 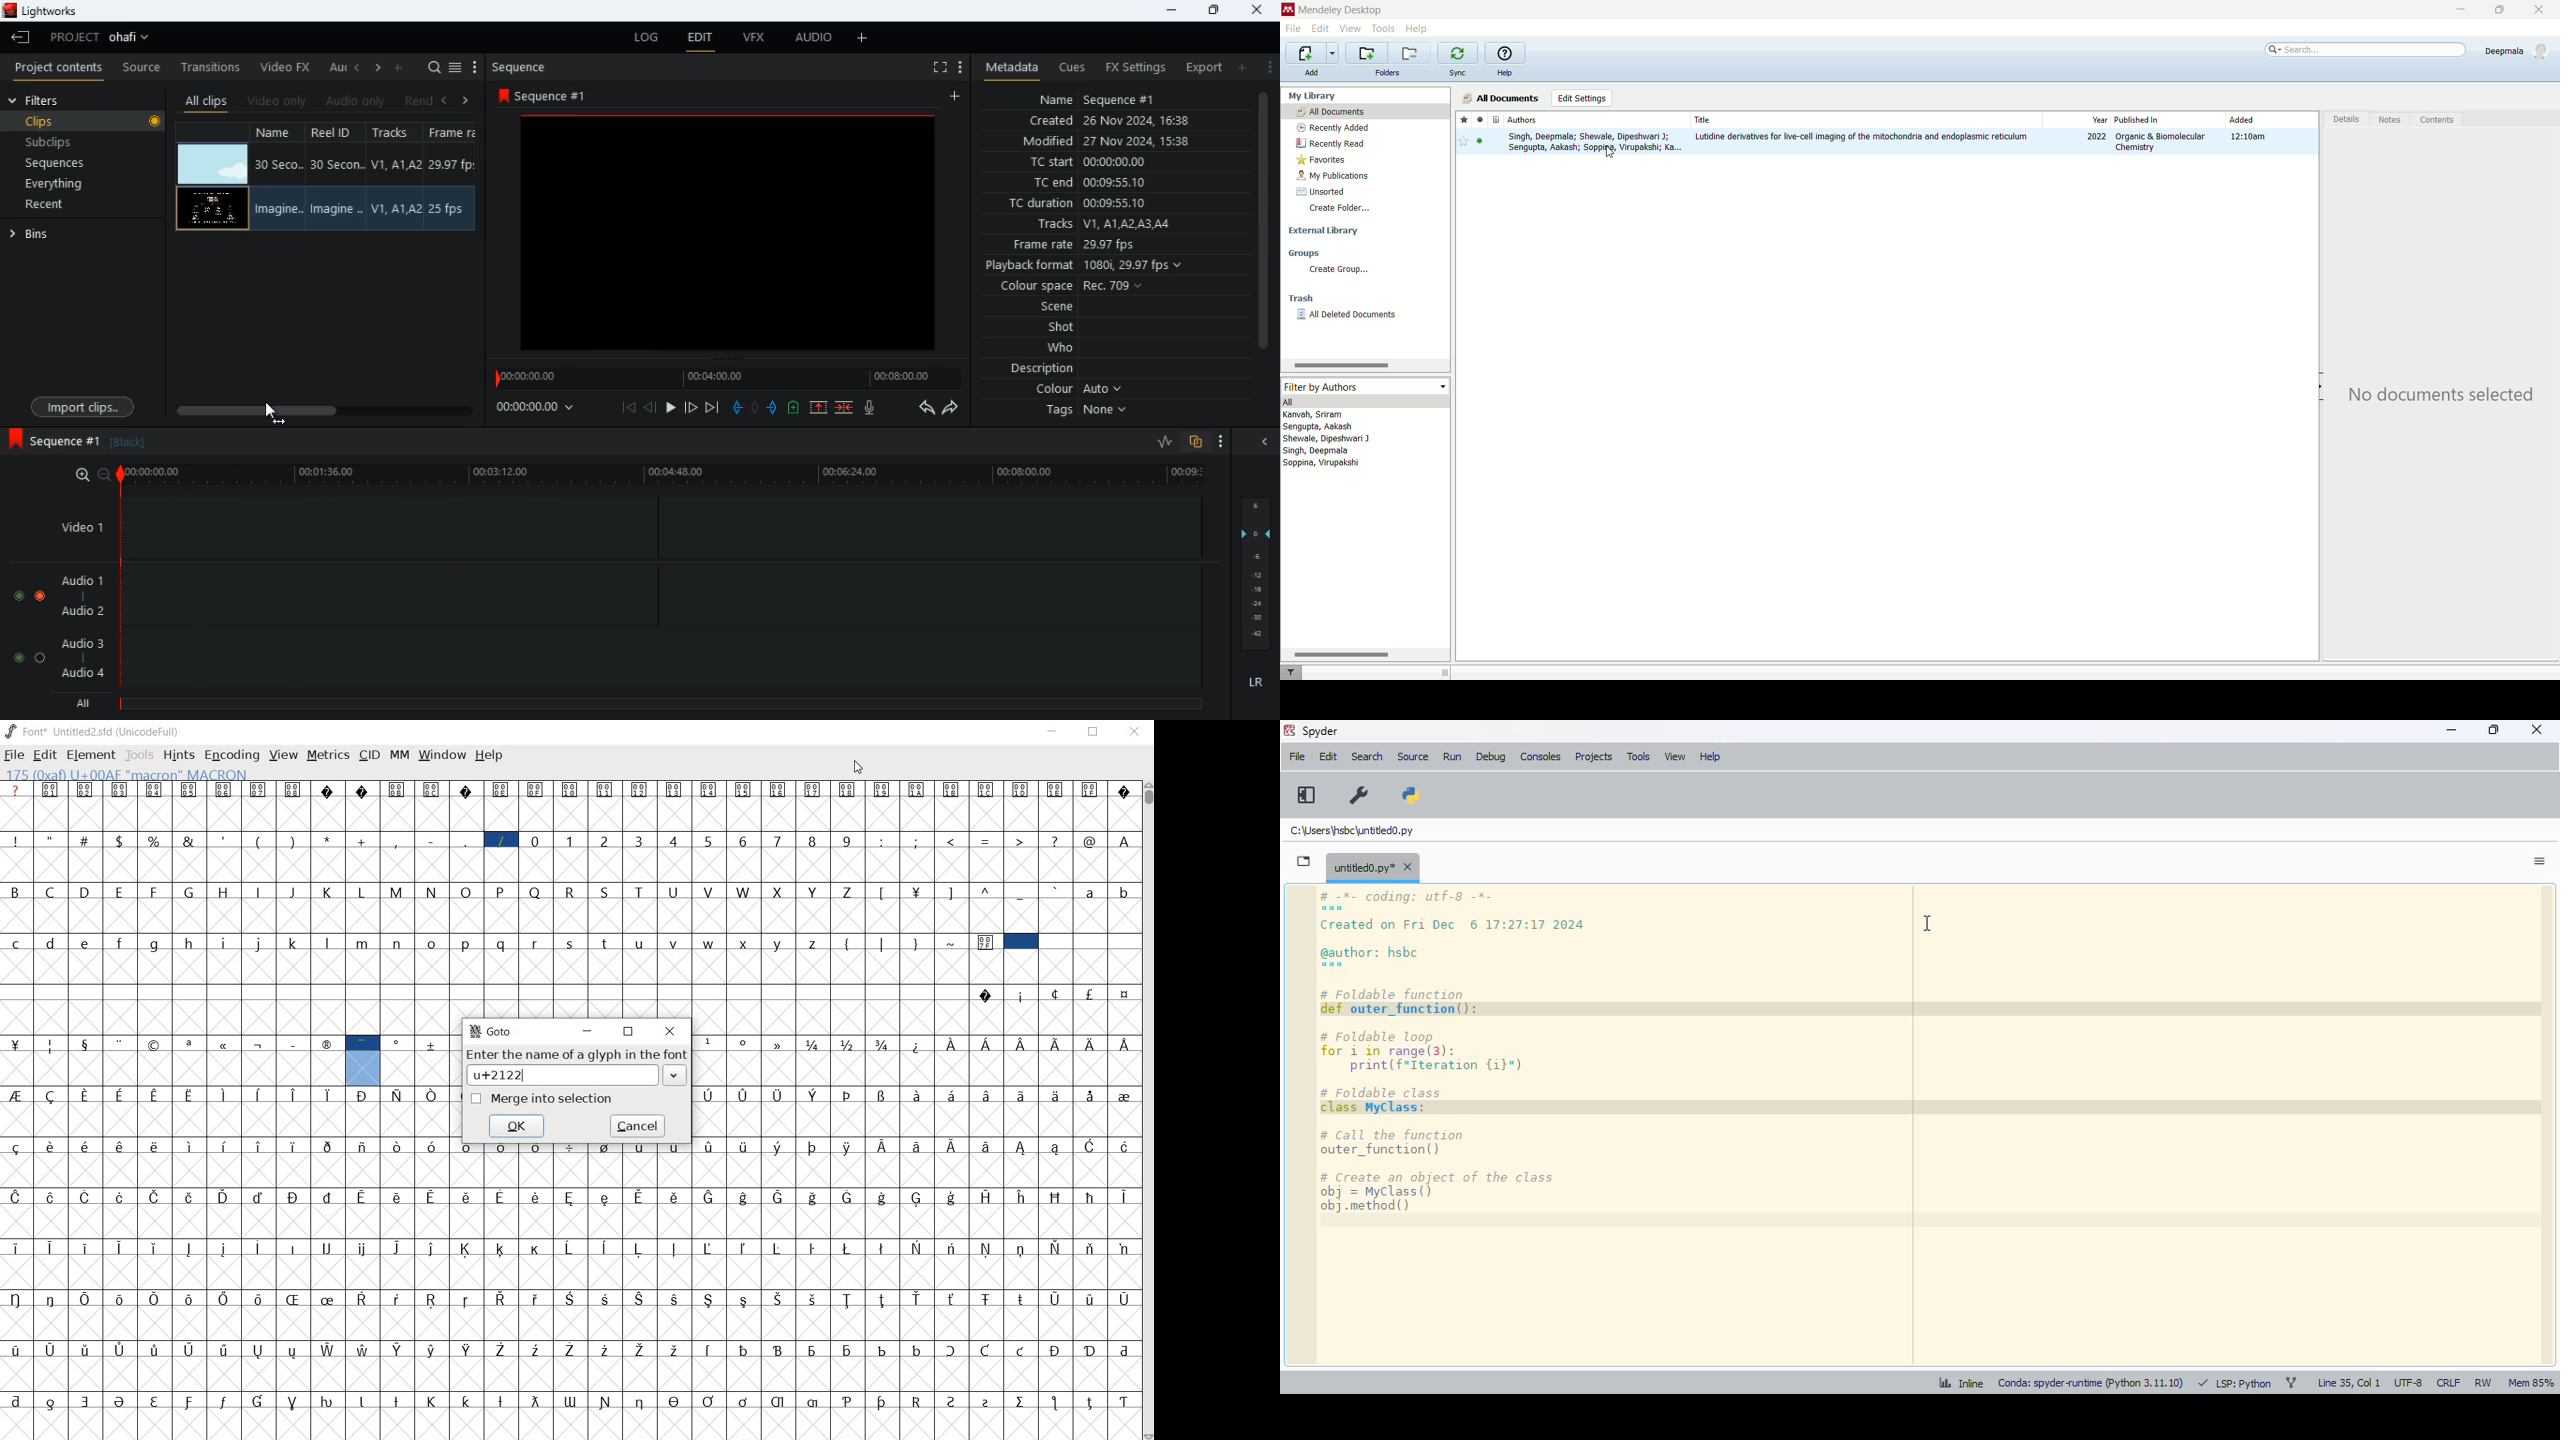 What do you see at coordinates (2494, 729) in the screenshot?
I see `maximize` at bounding box center [2494, 729].